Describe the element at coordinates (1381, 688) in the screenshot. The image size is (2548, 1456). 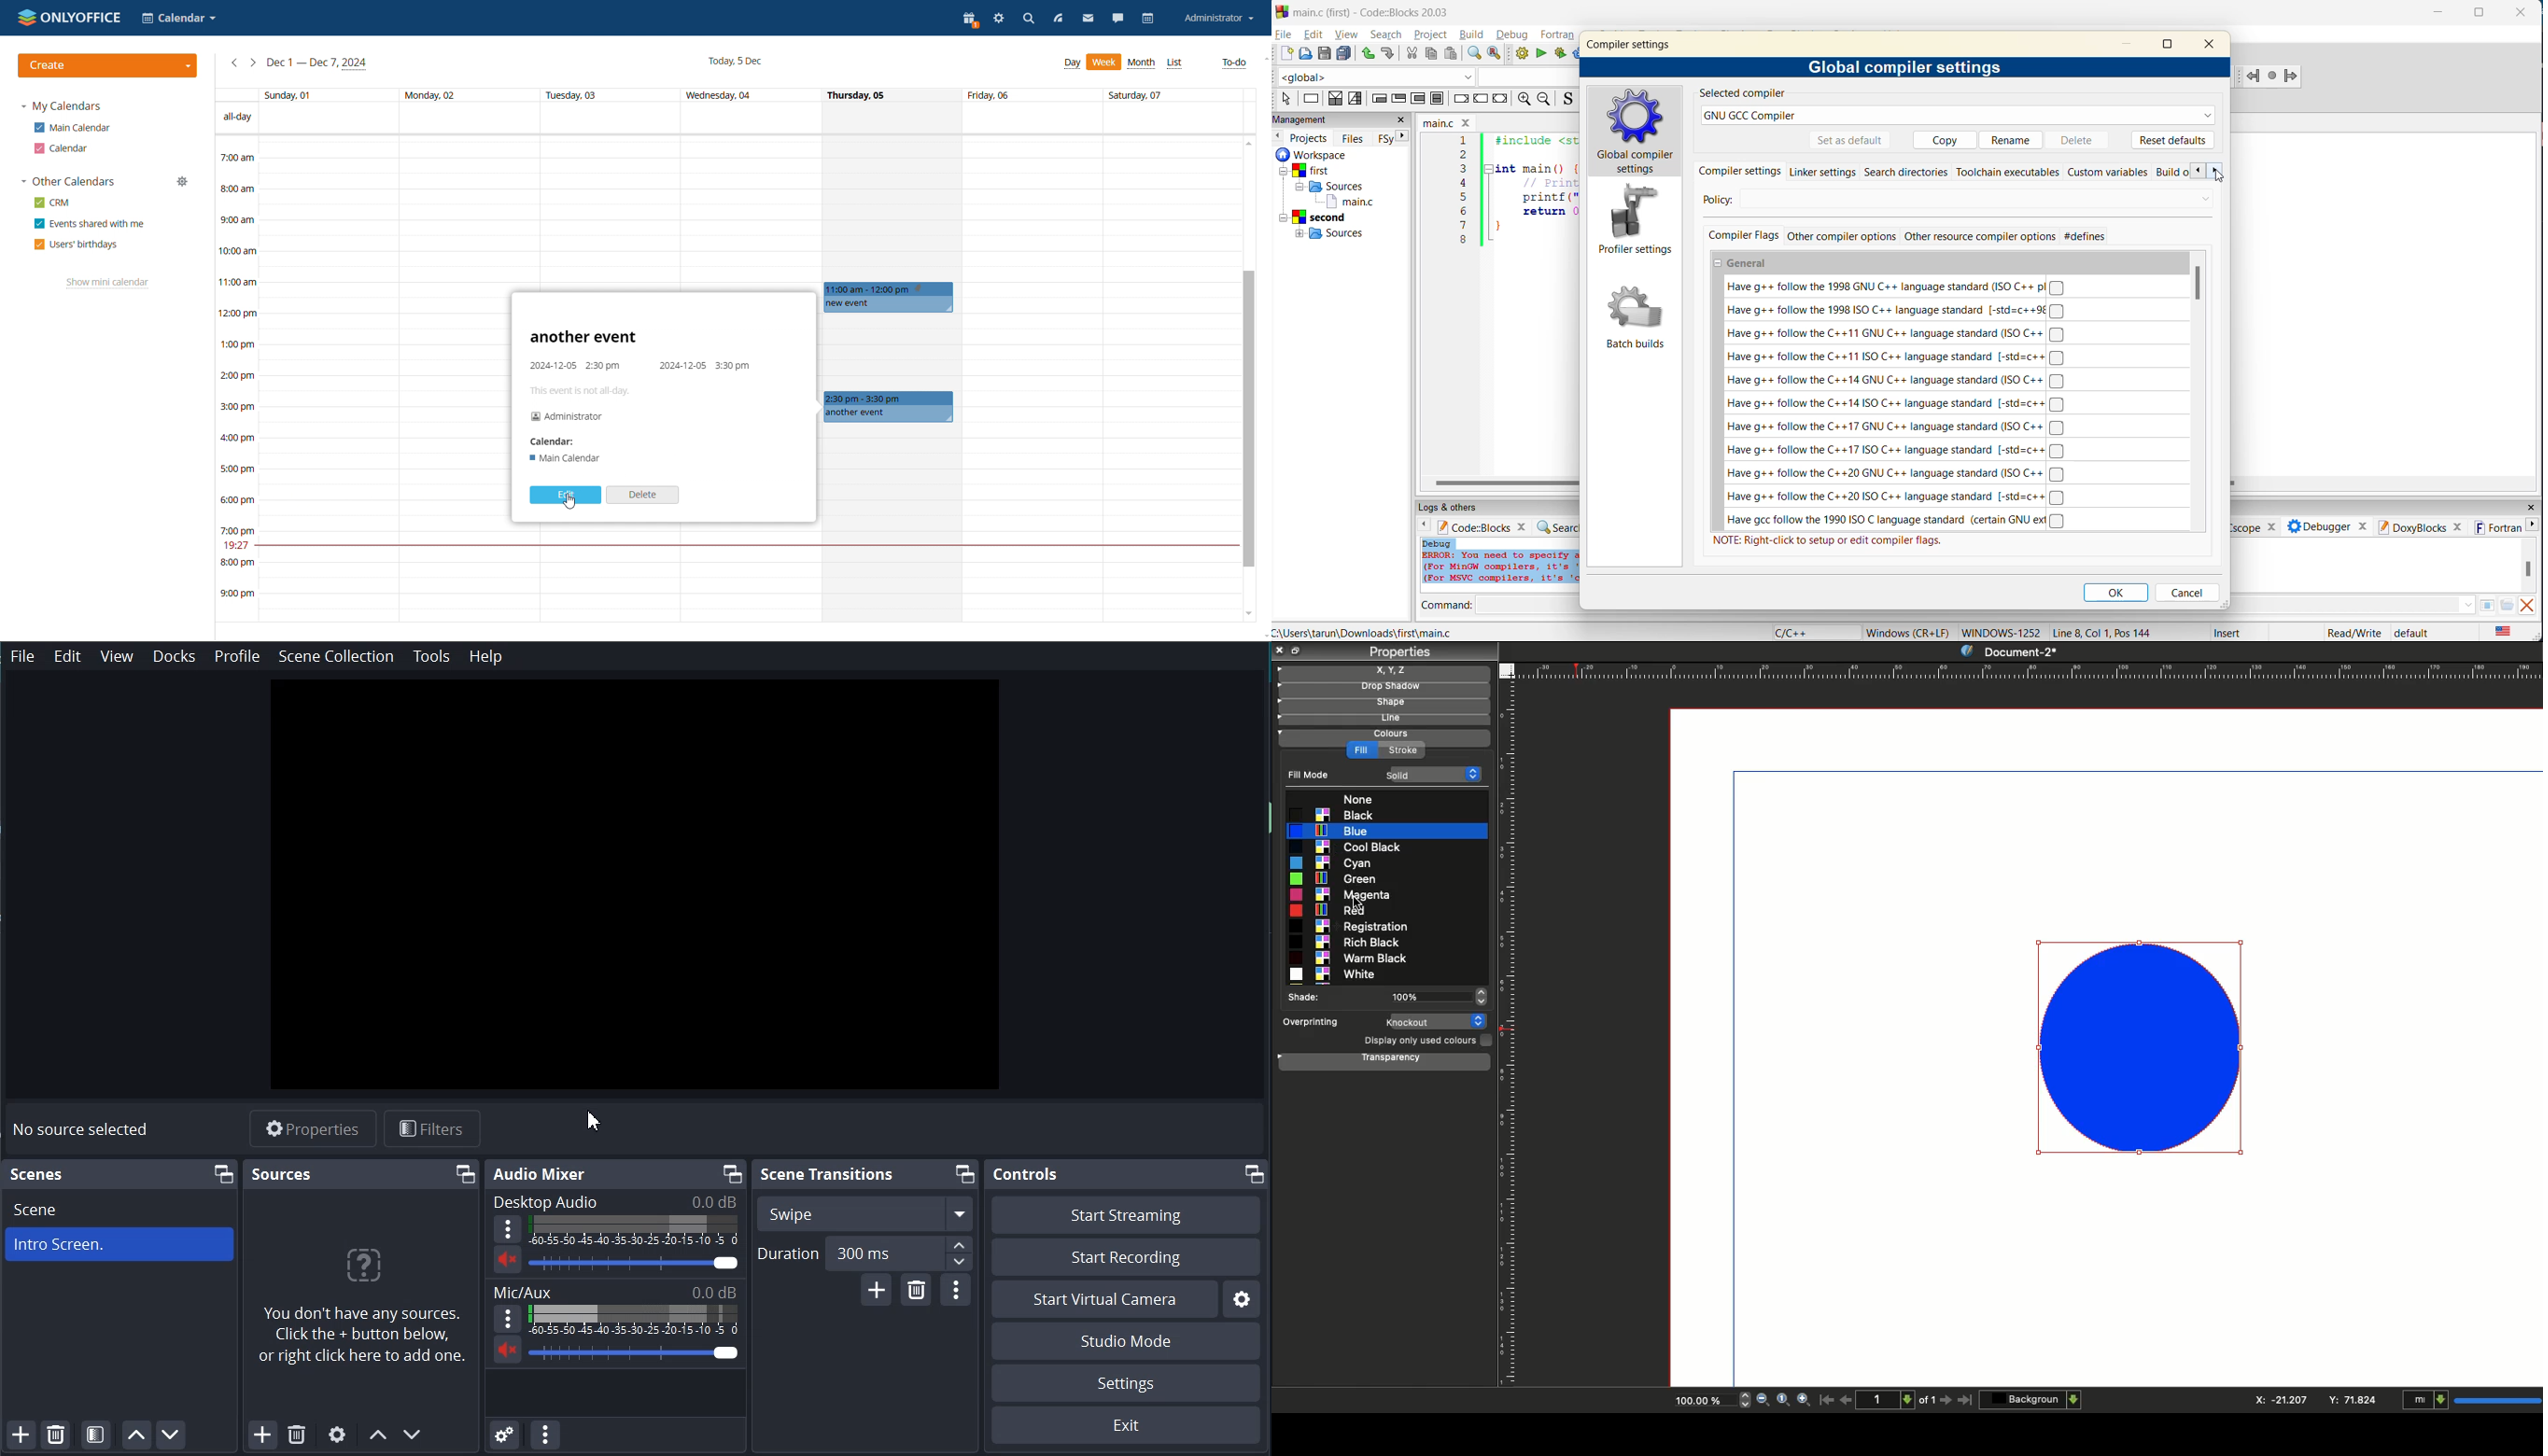
I see `Drop shadow` at that location.